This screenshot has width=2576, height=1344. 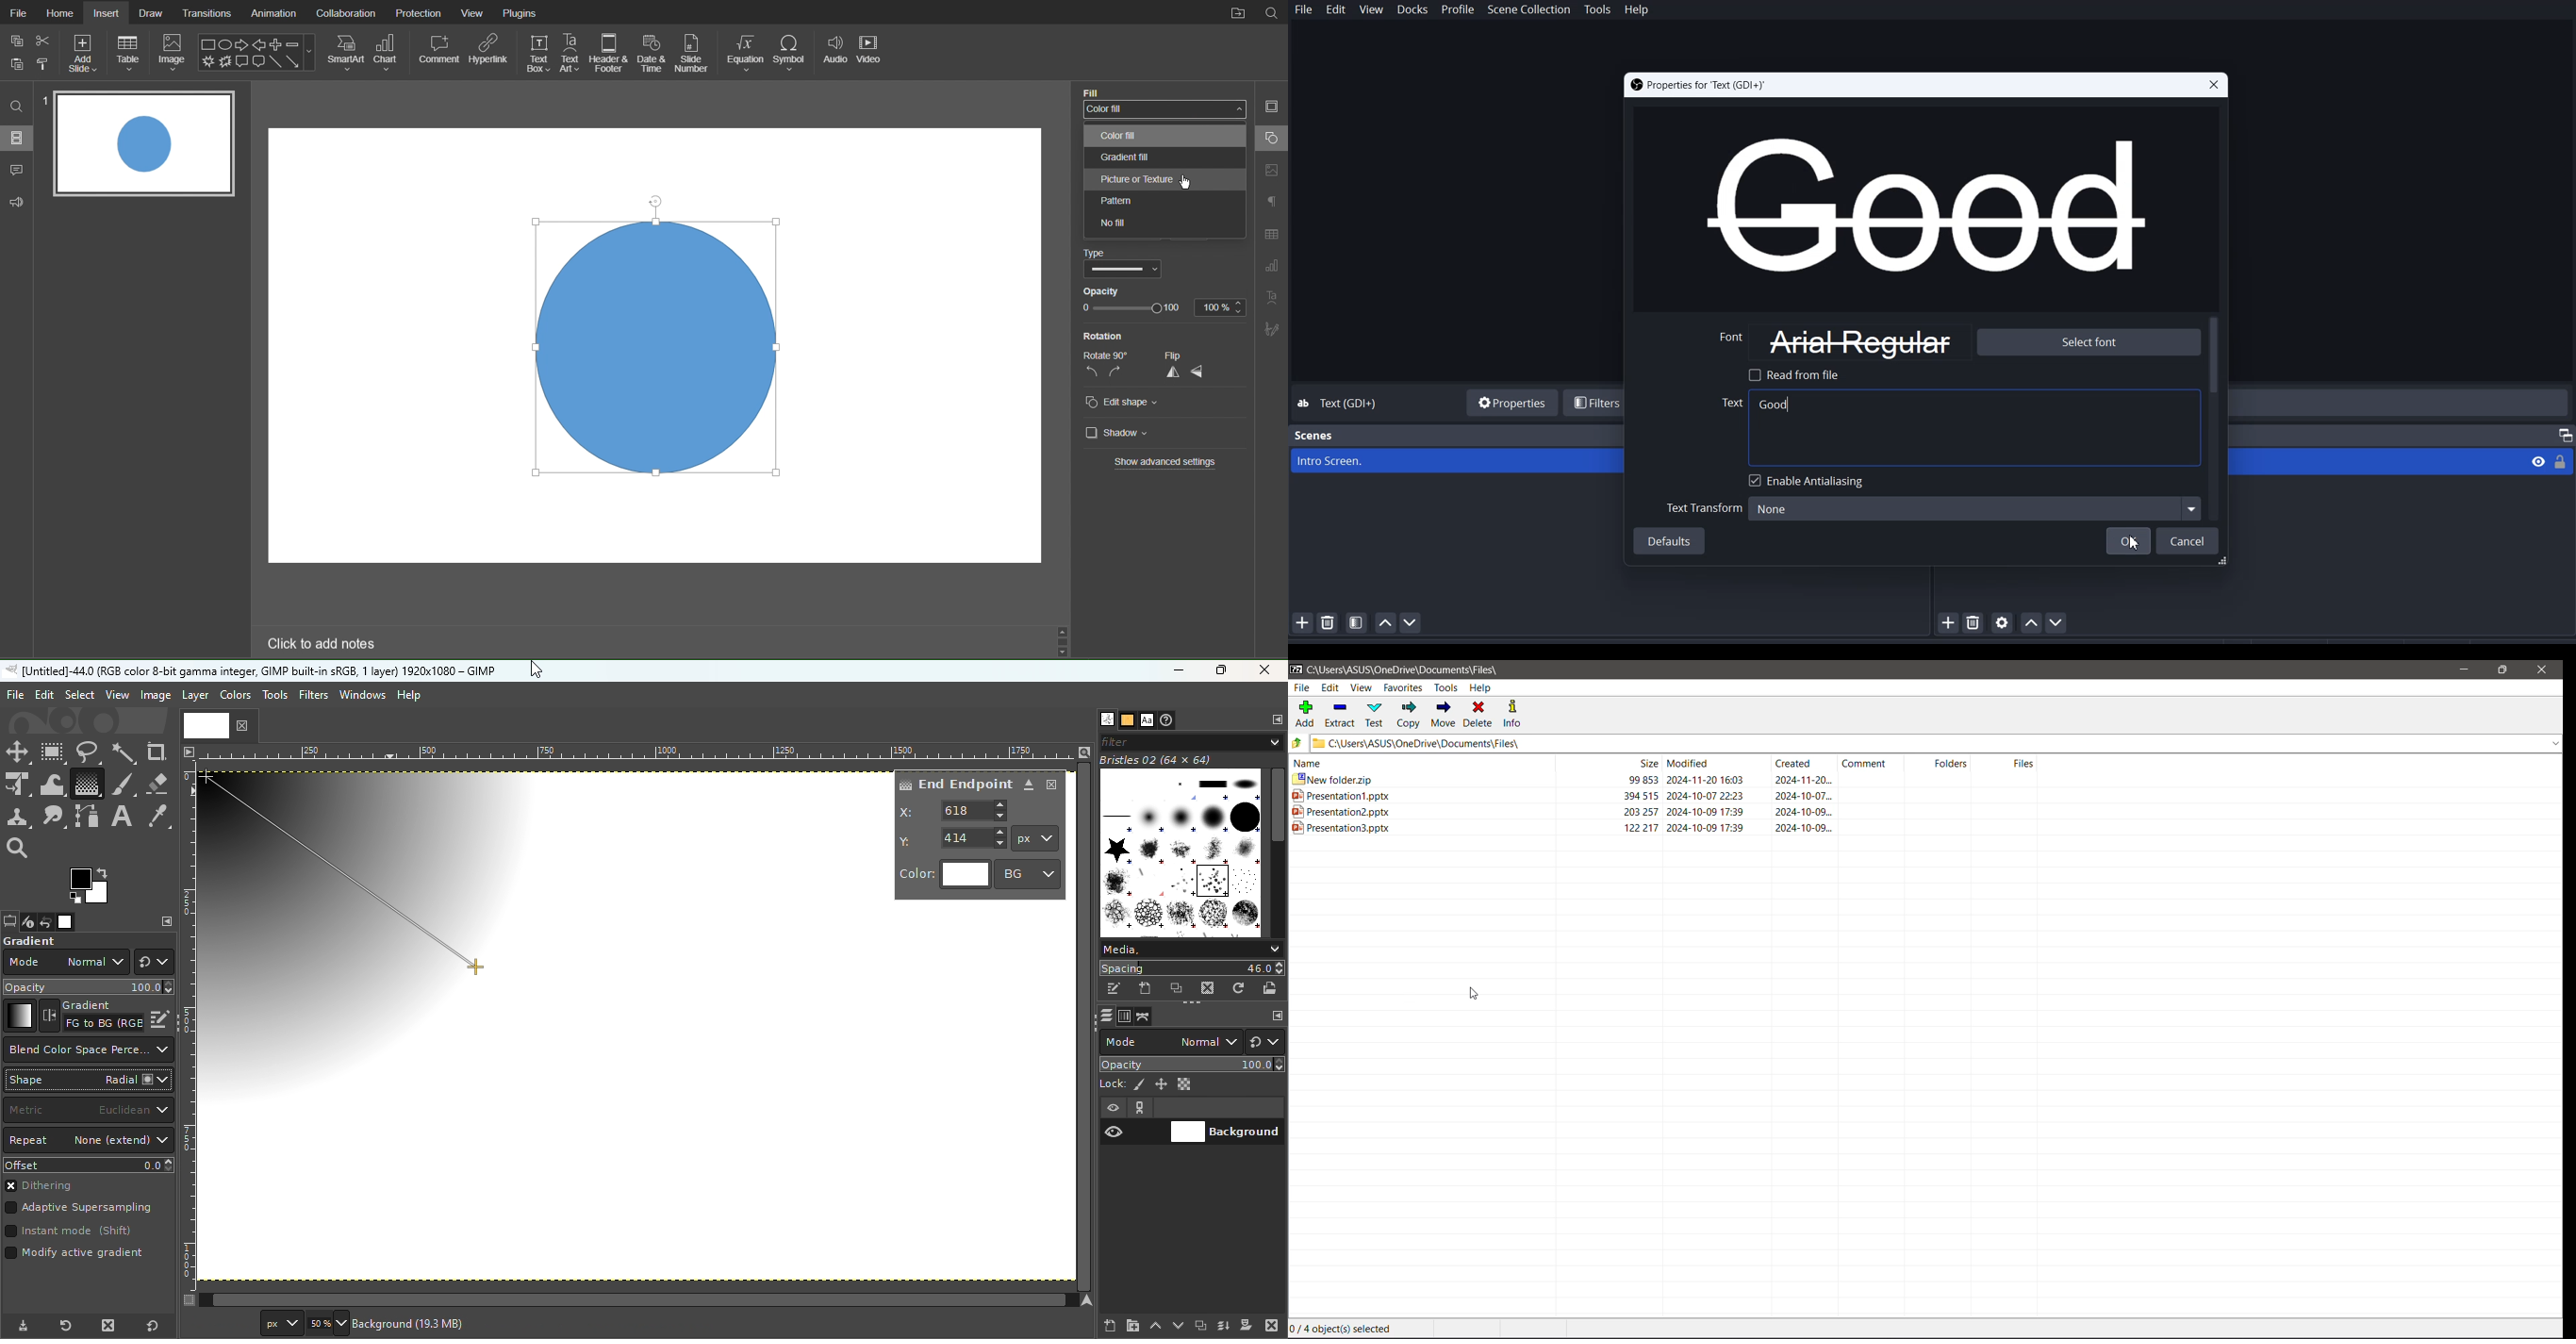 I want to click on Slides, so click(x=19, y=139).